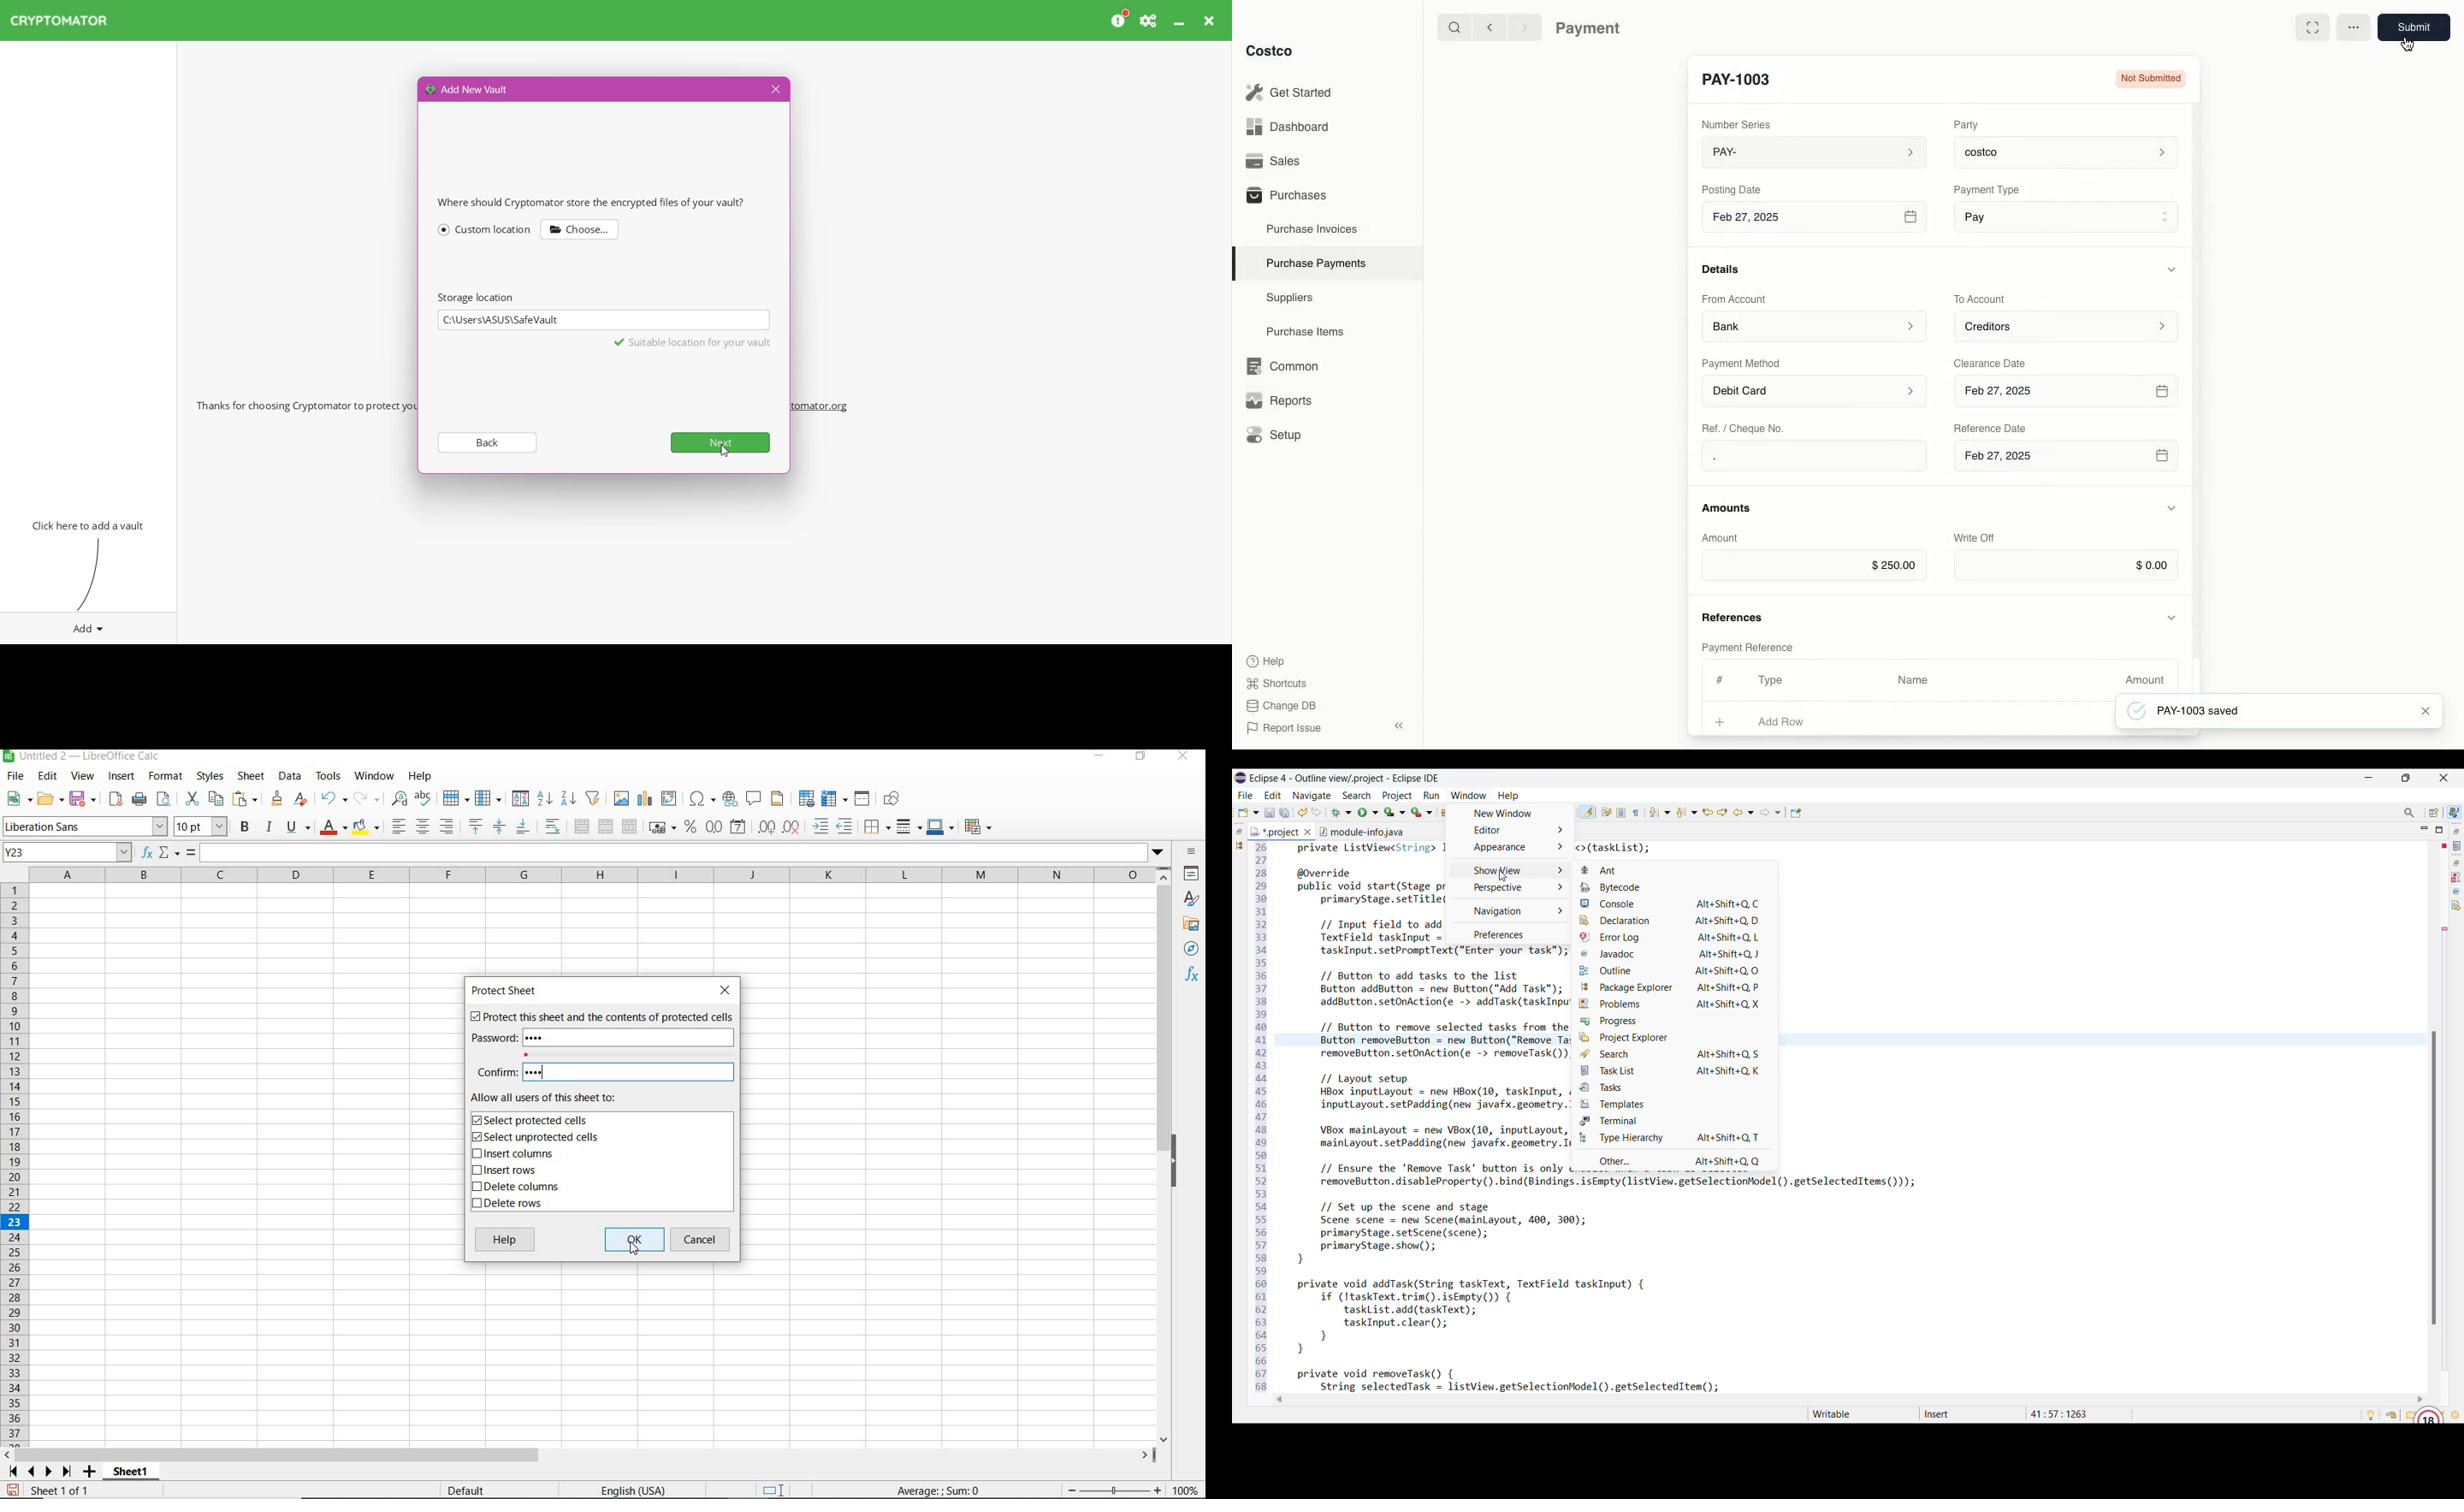  What do you see at coordinates (2408, 47) in the screenshot?
I see `cursor` at bounding box center [2408, 47].